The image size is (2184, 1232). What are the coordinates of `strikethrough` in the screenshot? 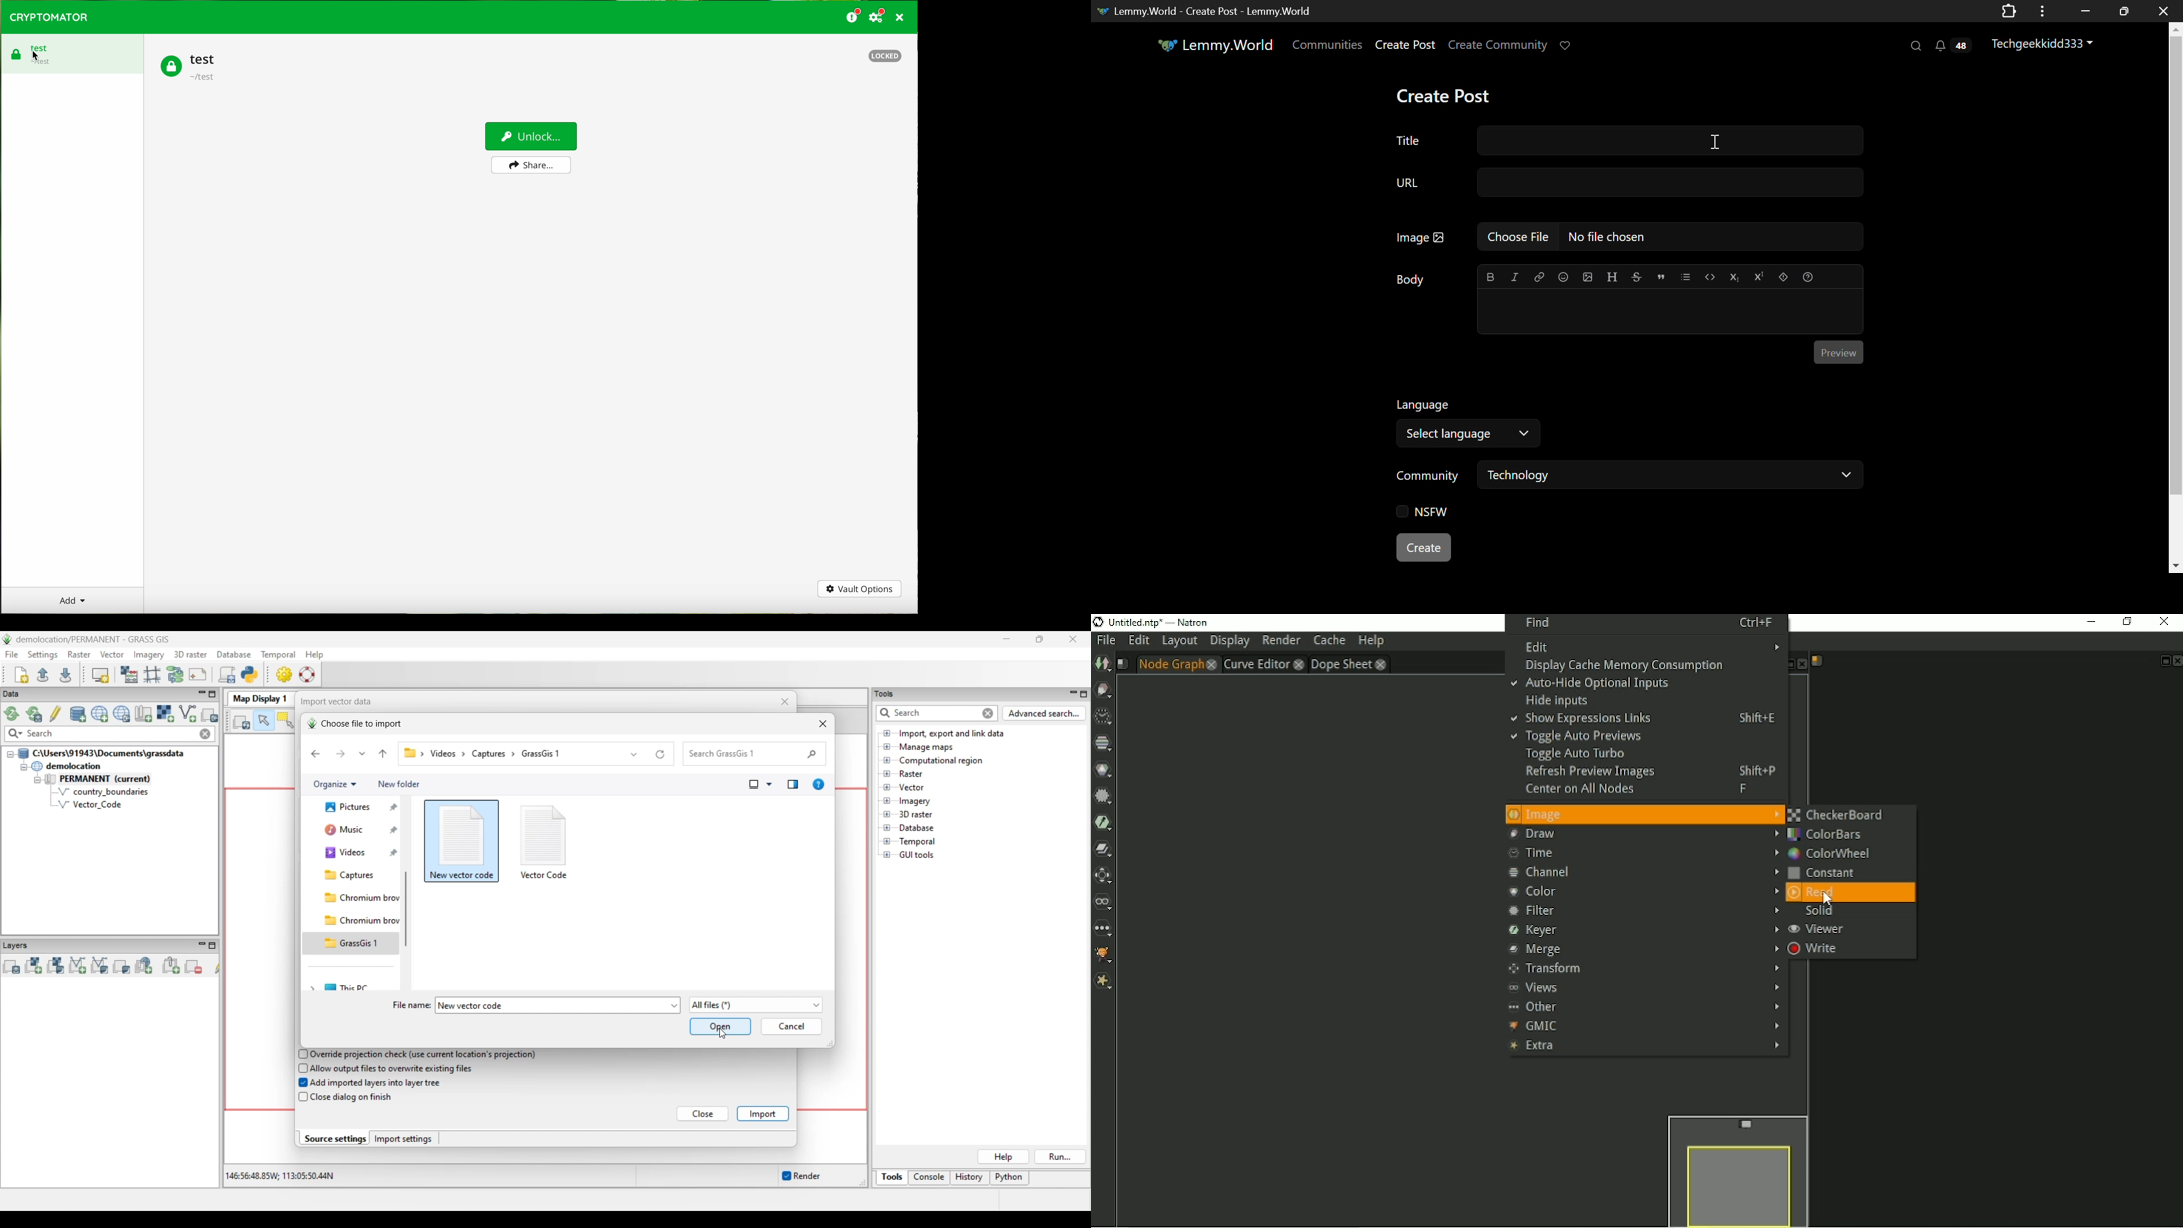 It's located at (1635, 276).